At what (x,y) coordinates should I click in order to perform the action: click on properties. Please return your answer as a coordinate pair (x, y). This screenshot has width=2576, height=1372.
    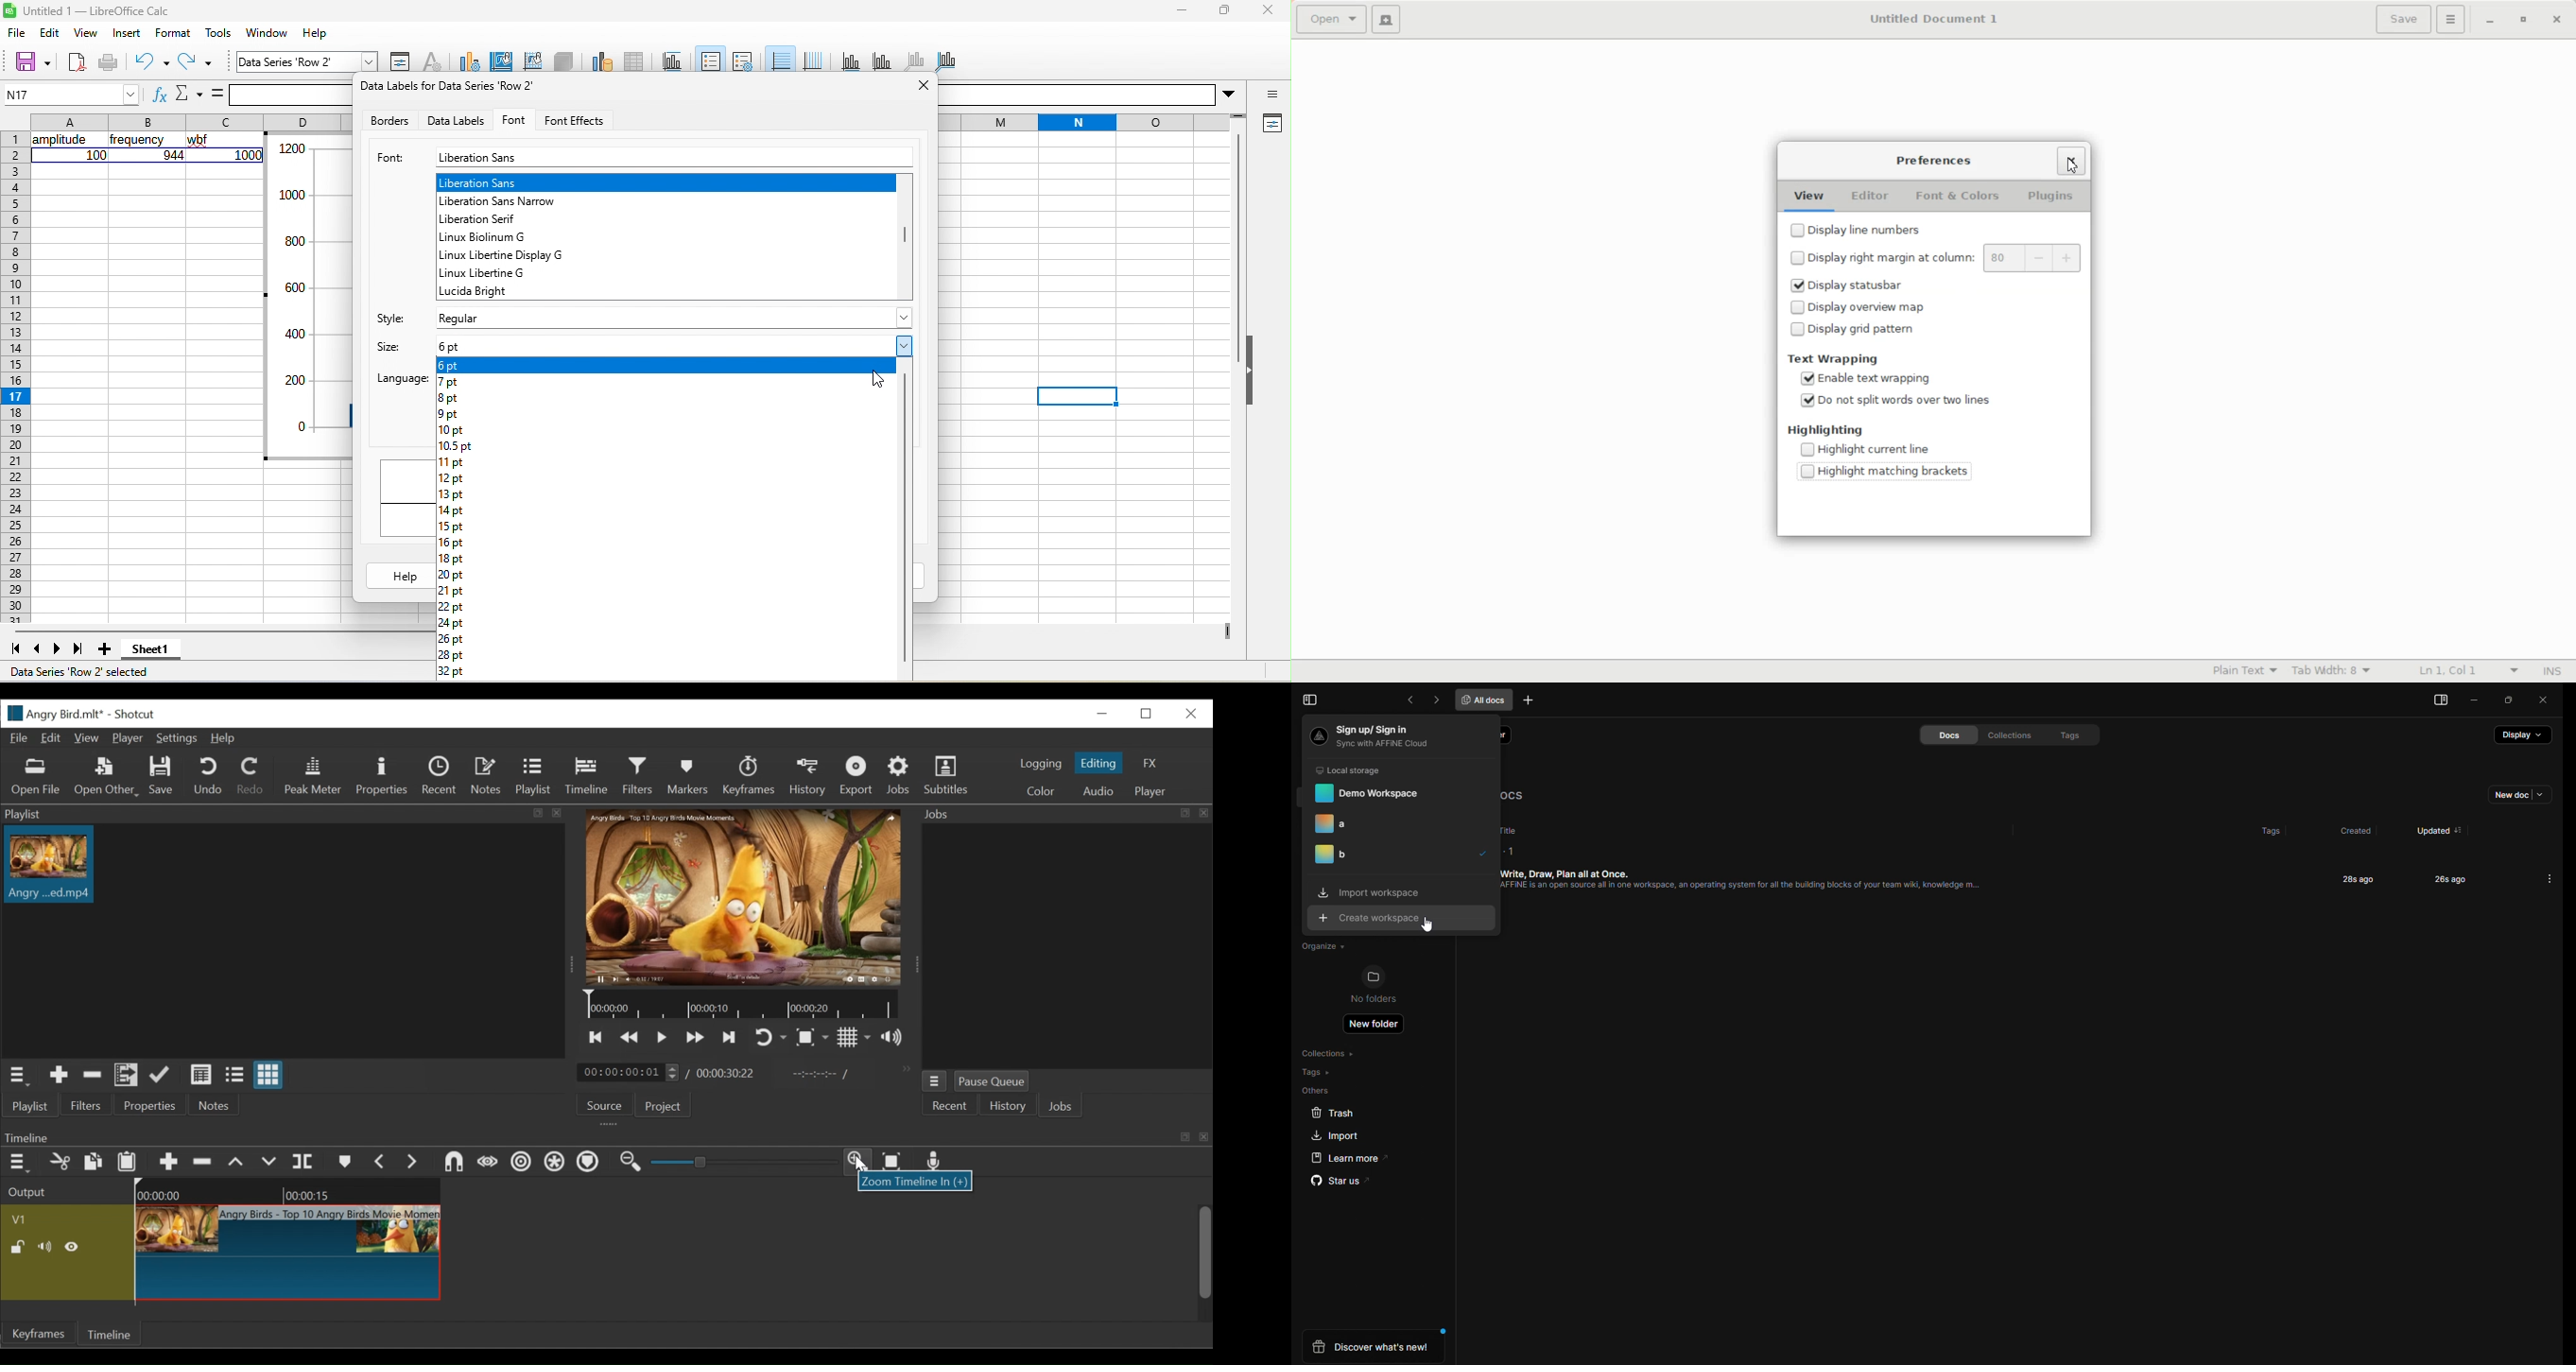
    Looking at the image, I should click on (1269, 123).